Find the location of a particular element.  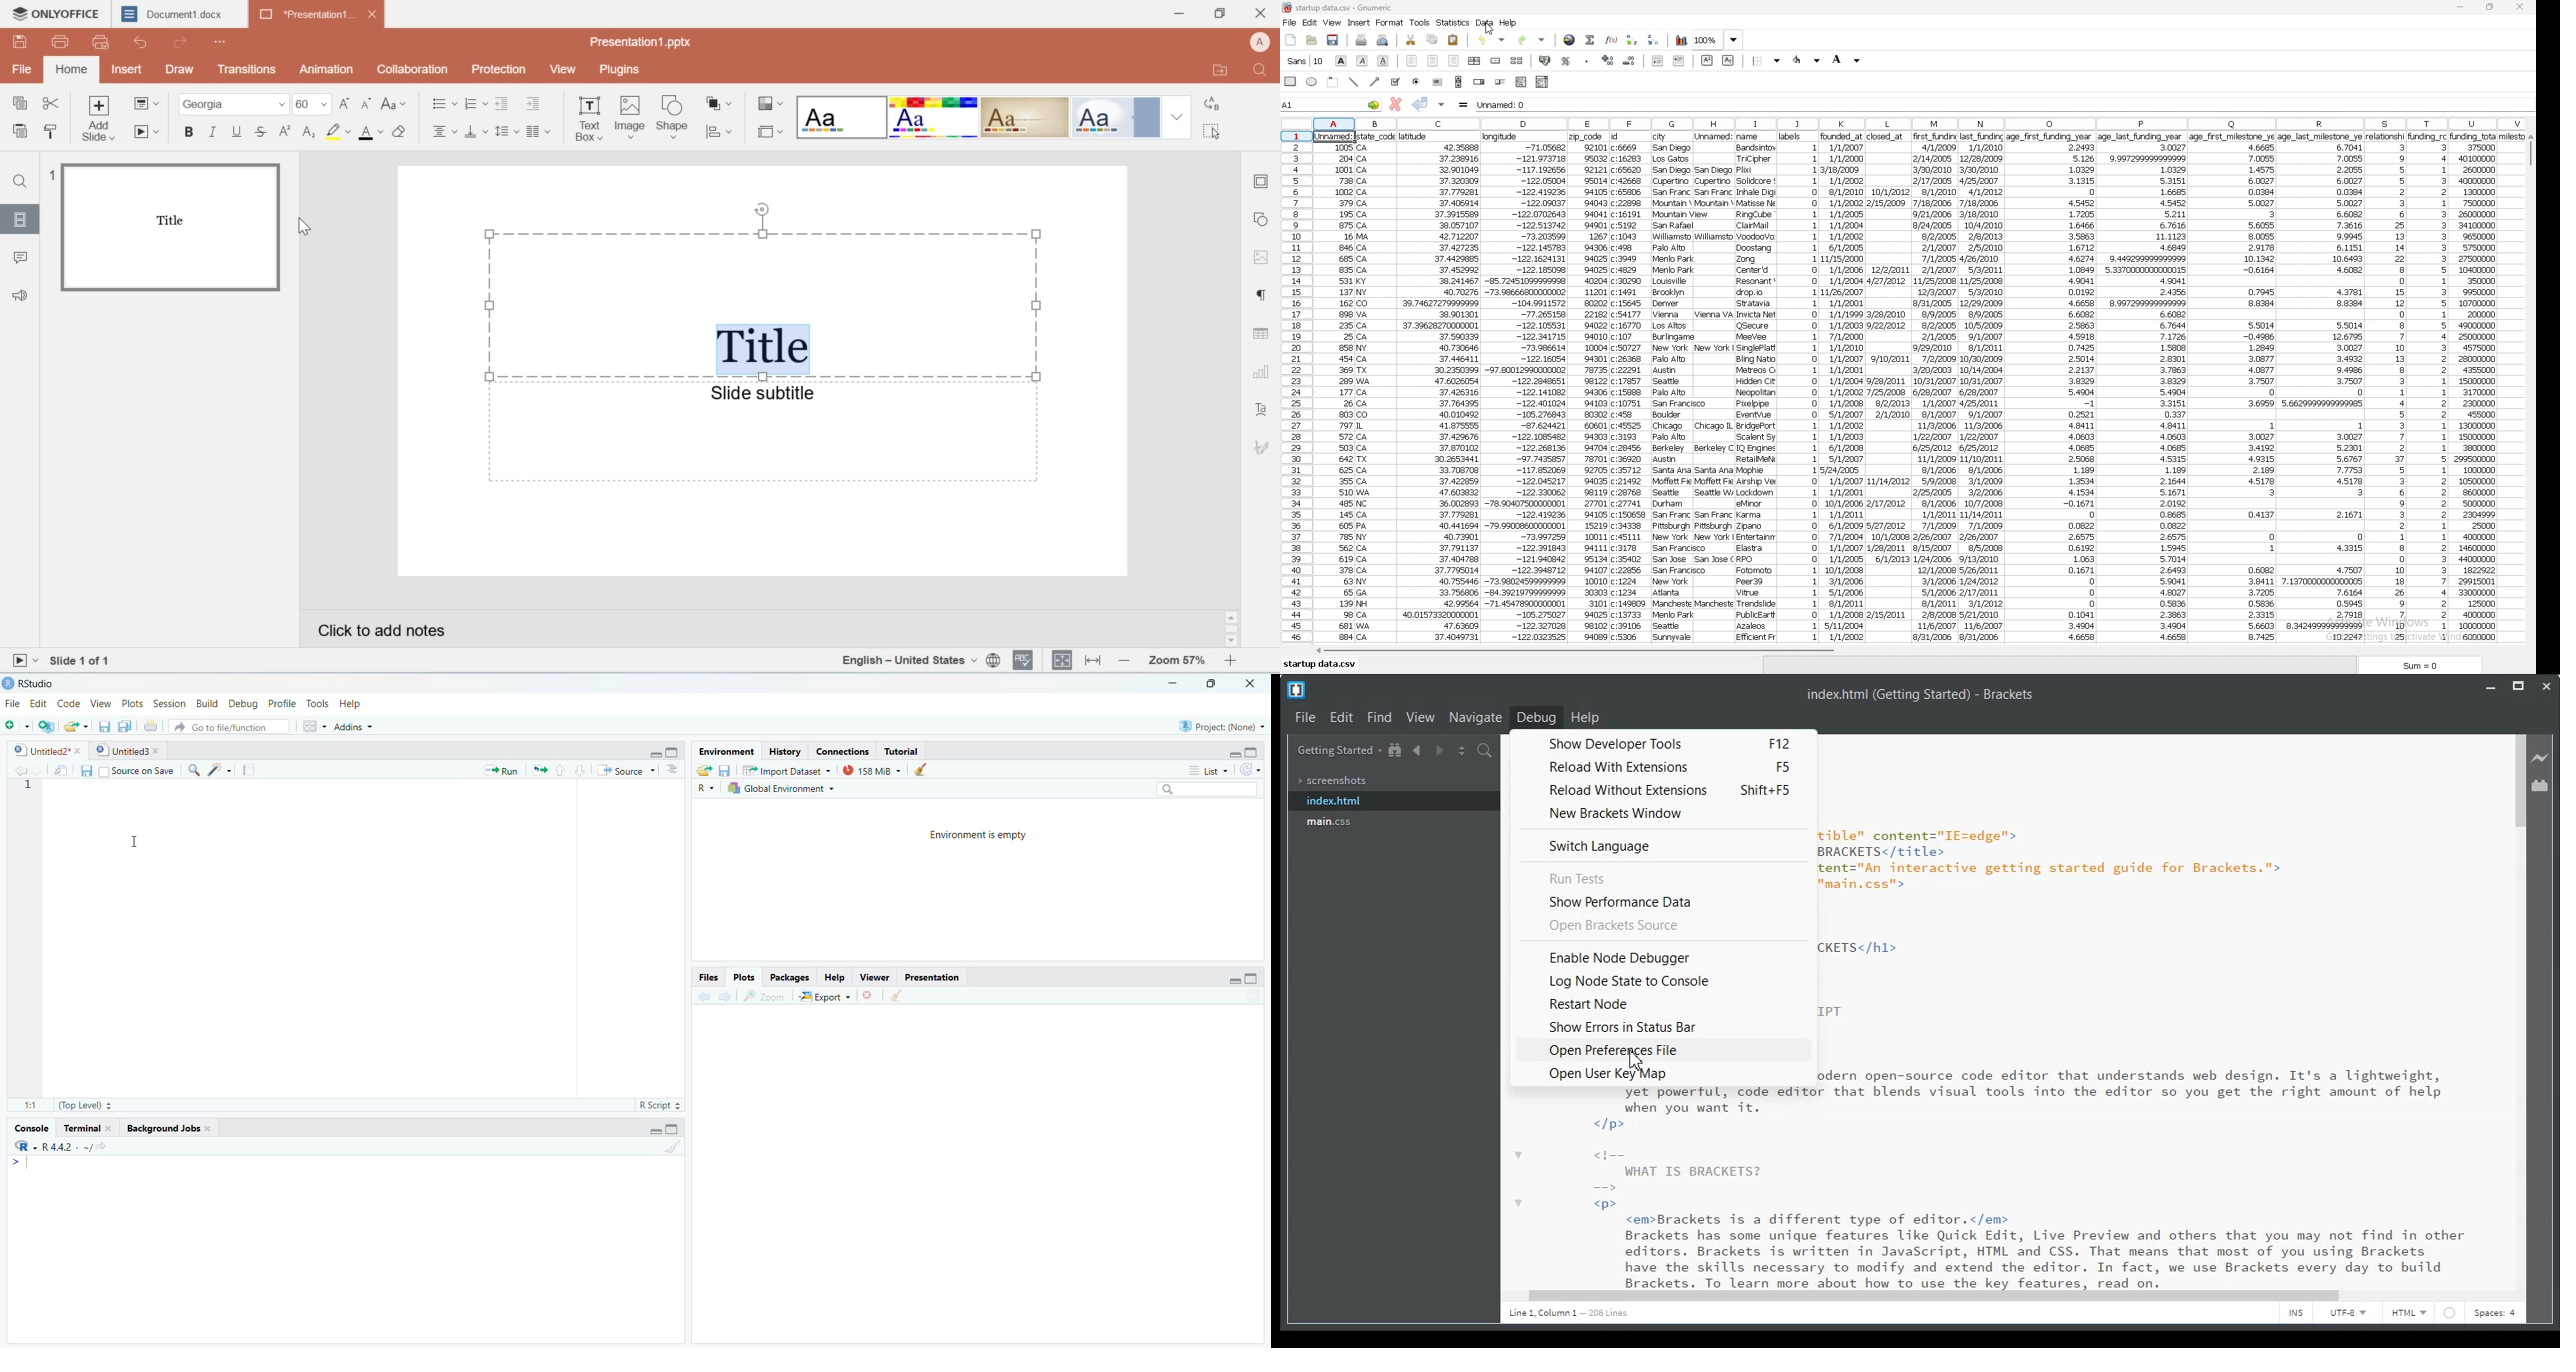

open is located at coordinates (1313, 41).